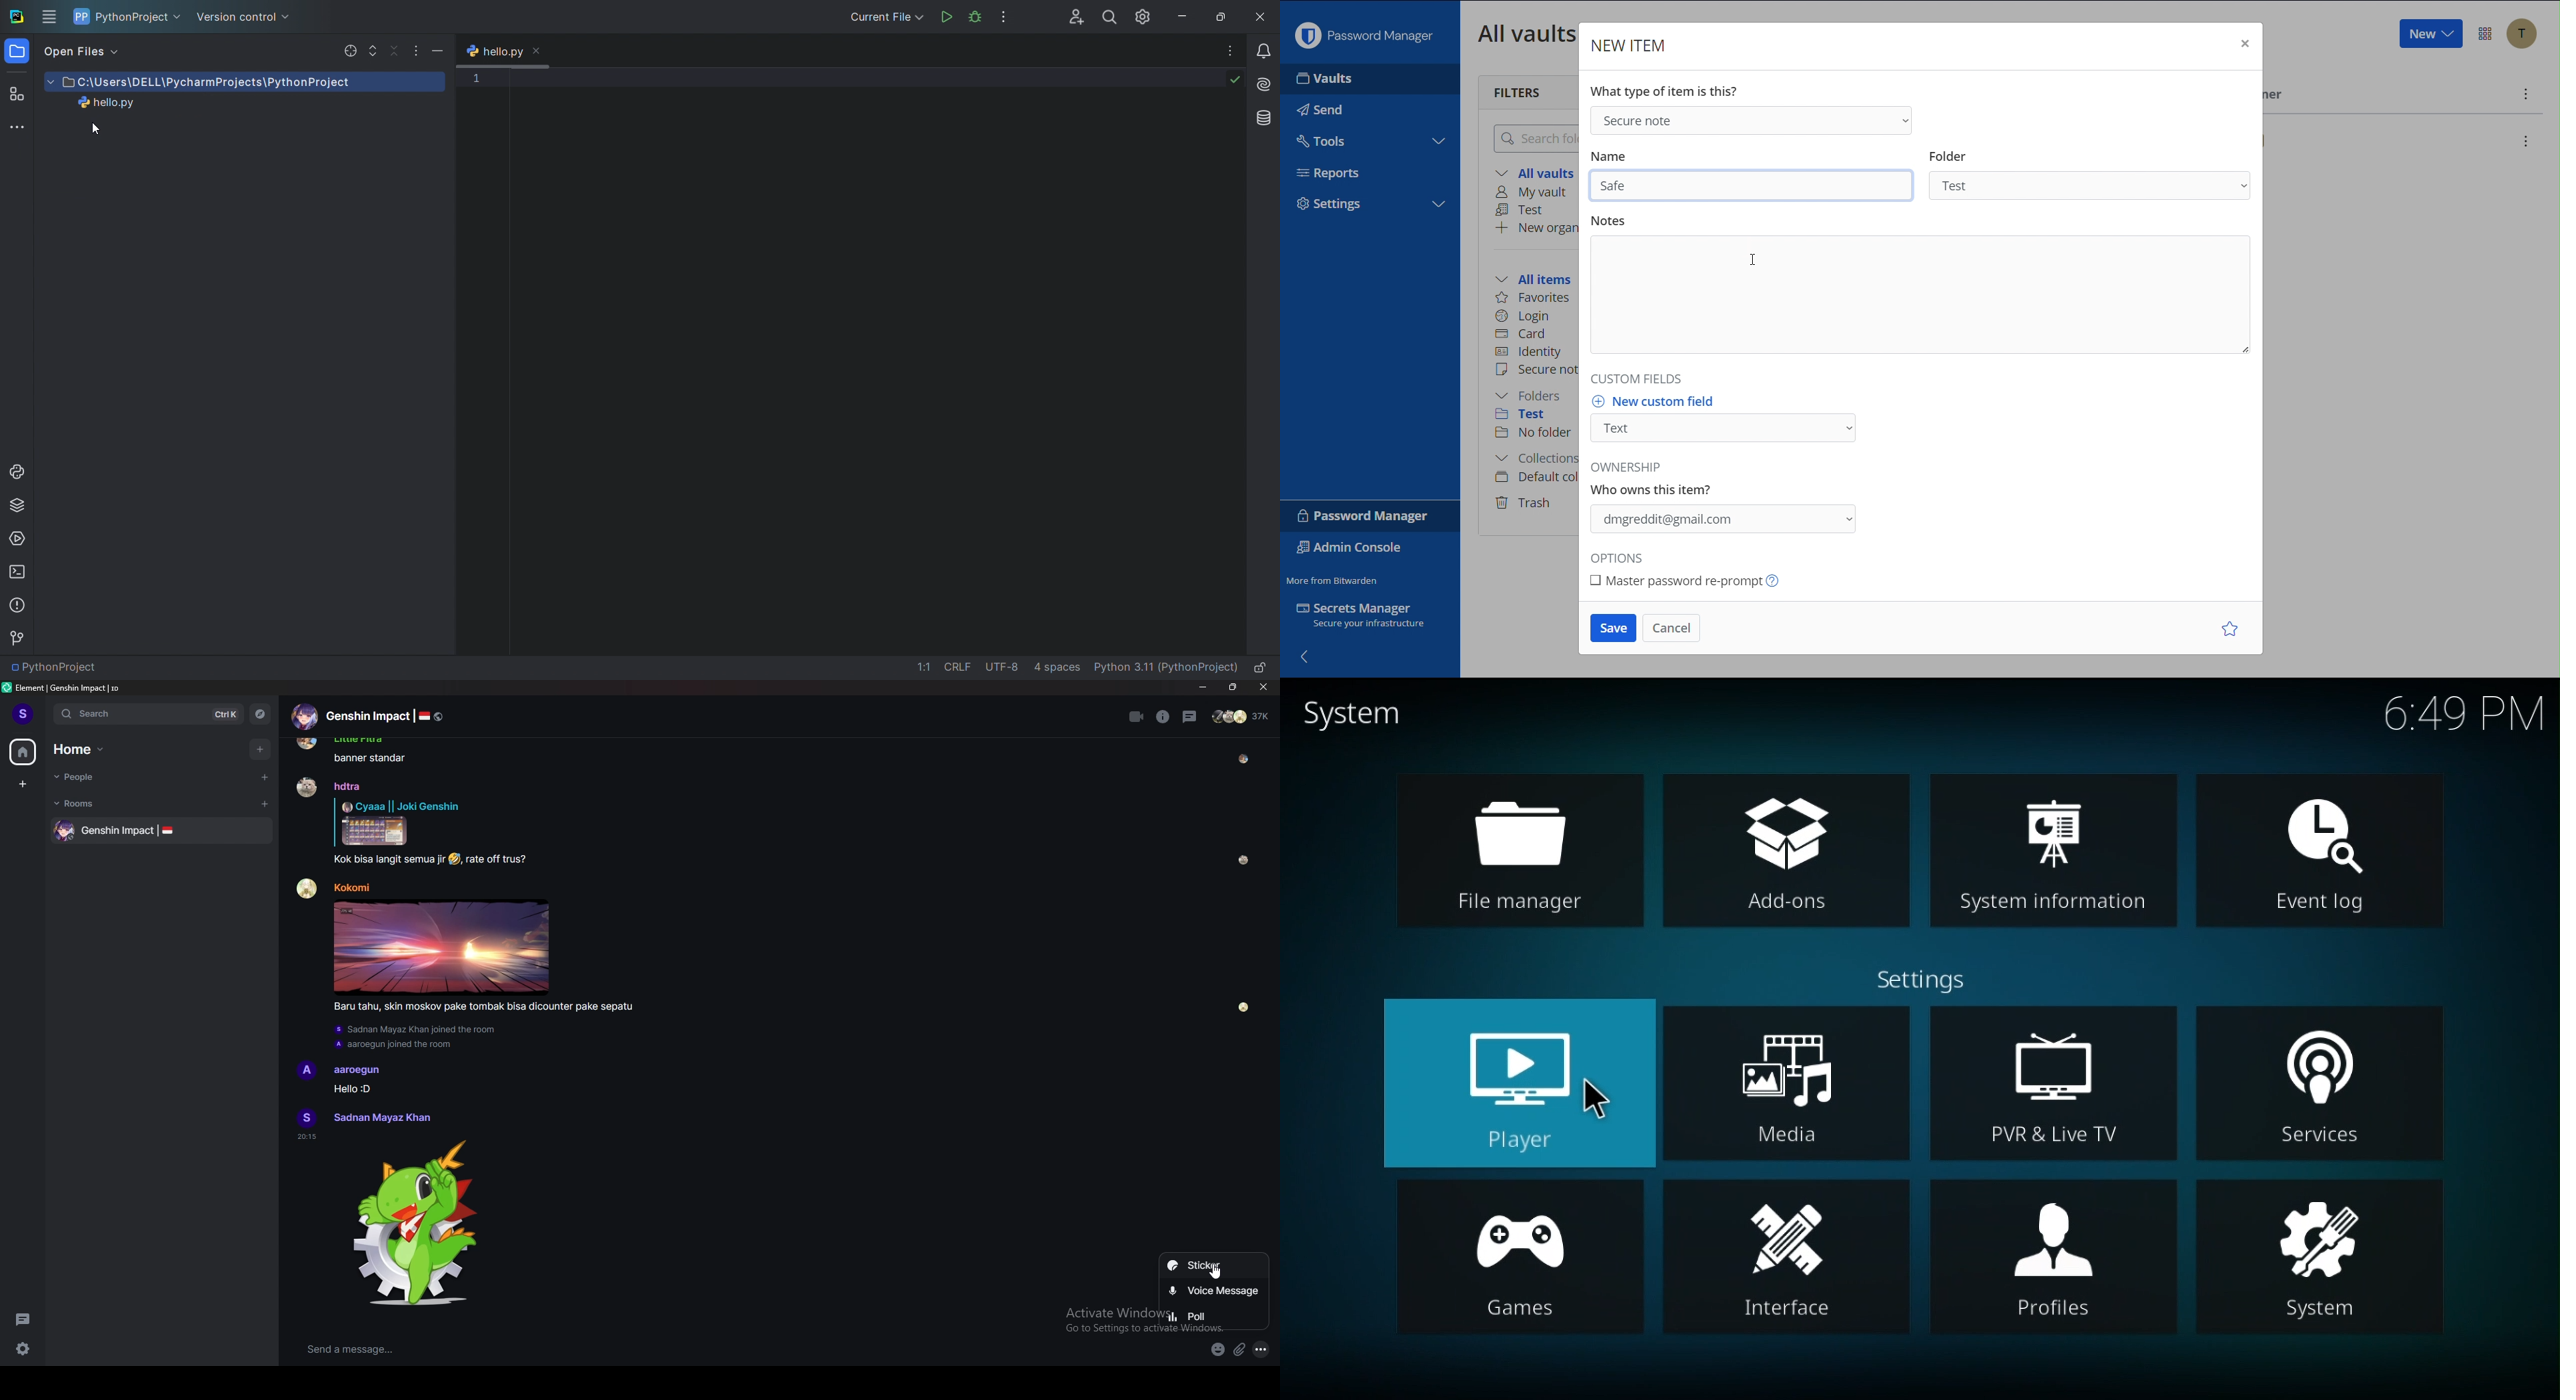  Describe the element at coordinates (2243, 45) in the screenshot. I see `Close` at that location.